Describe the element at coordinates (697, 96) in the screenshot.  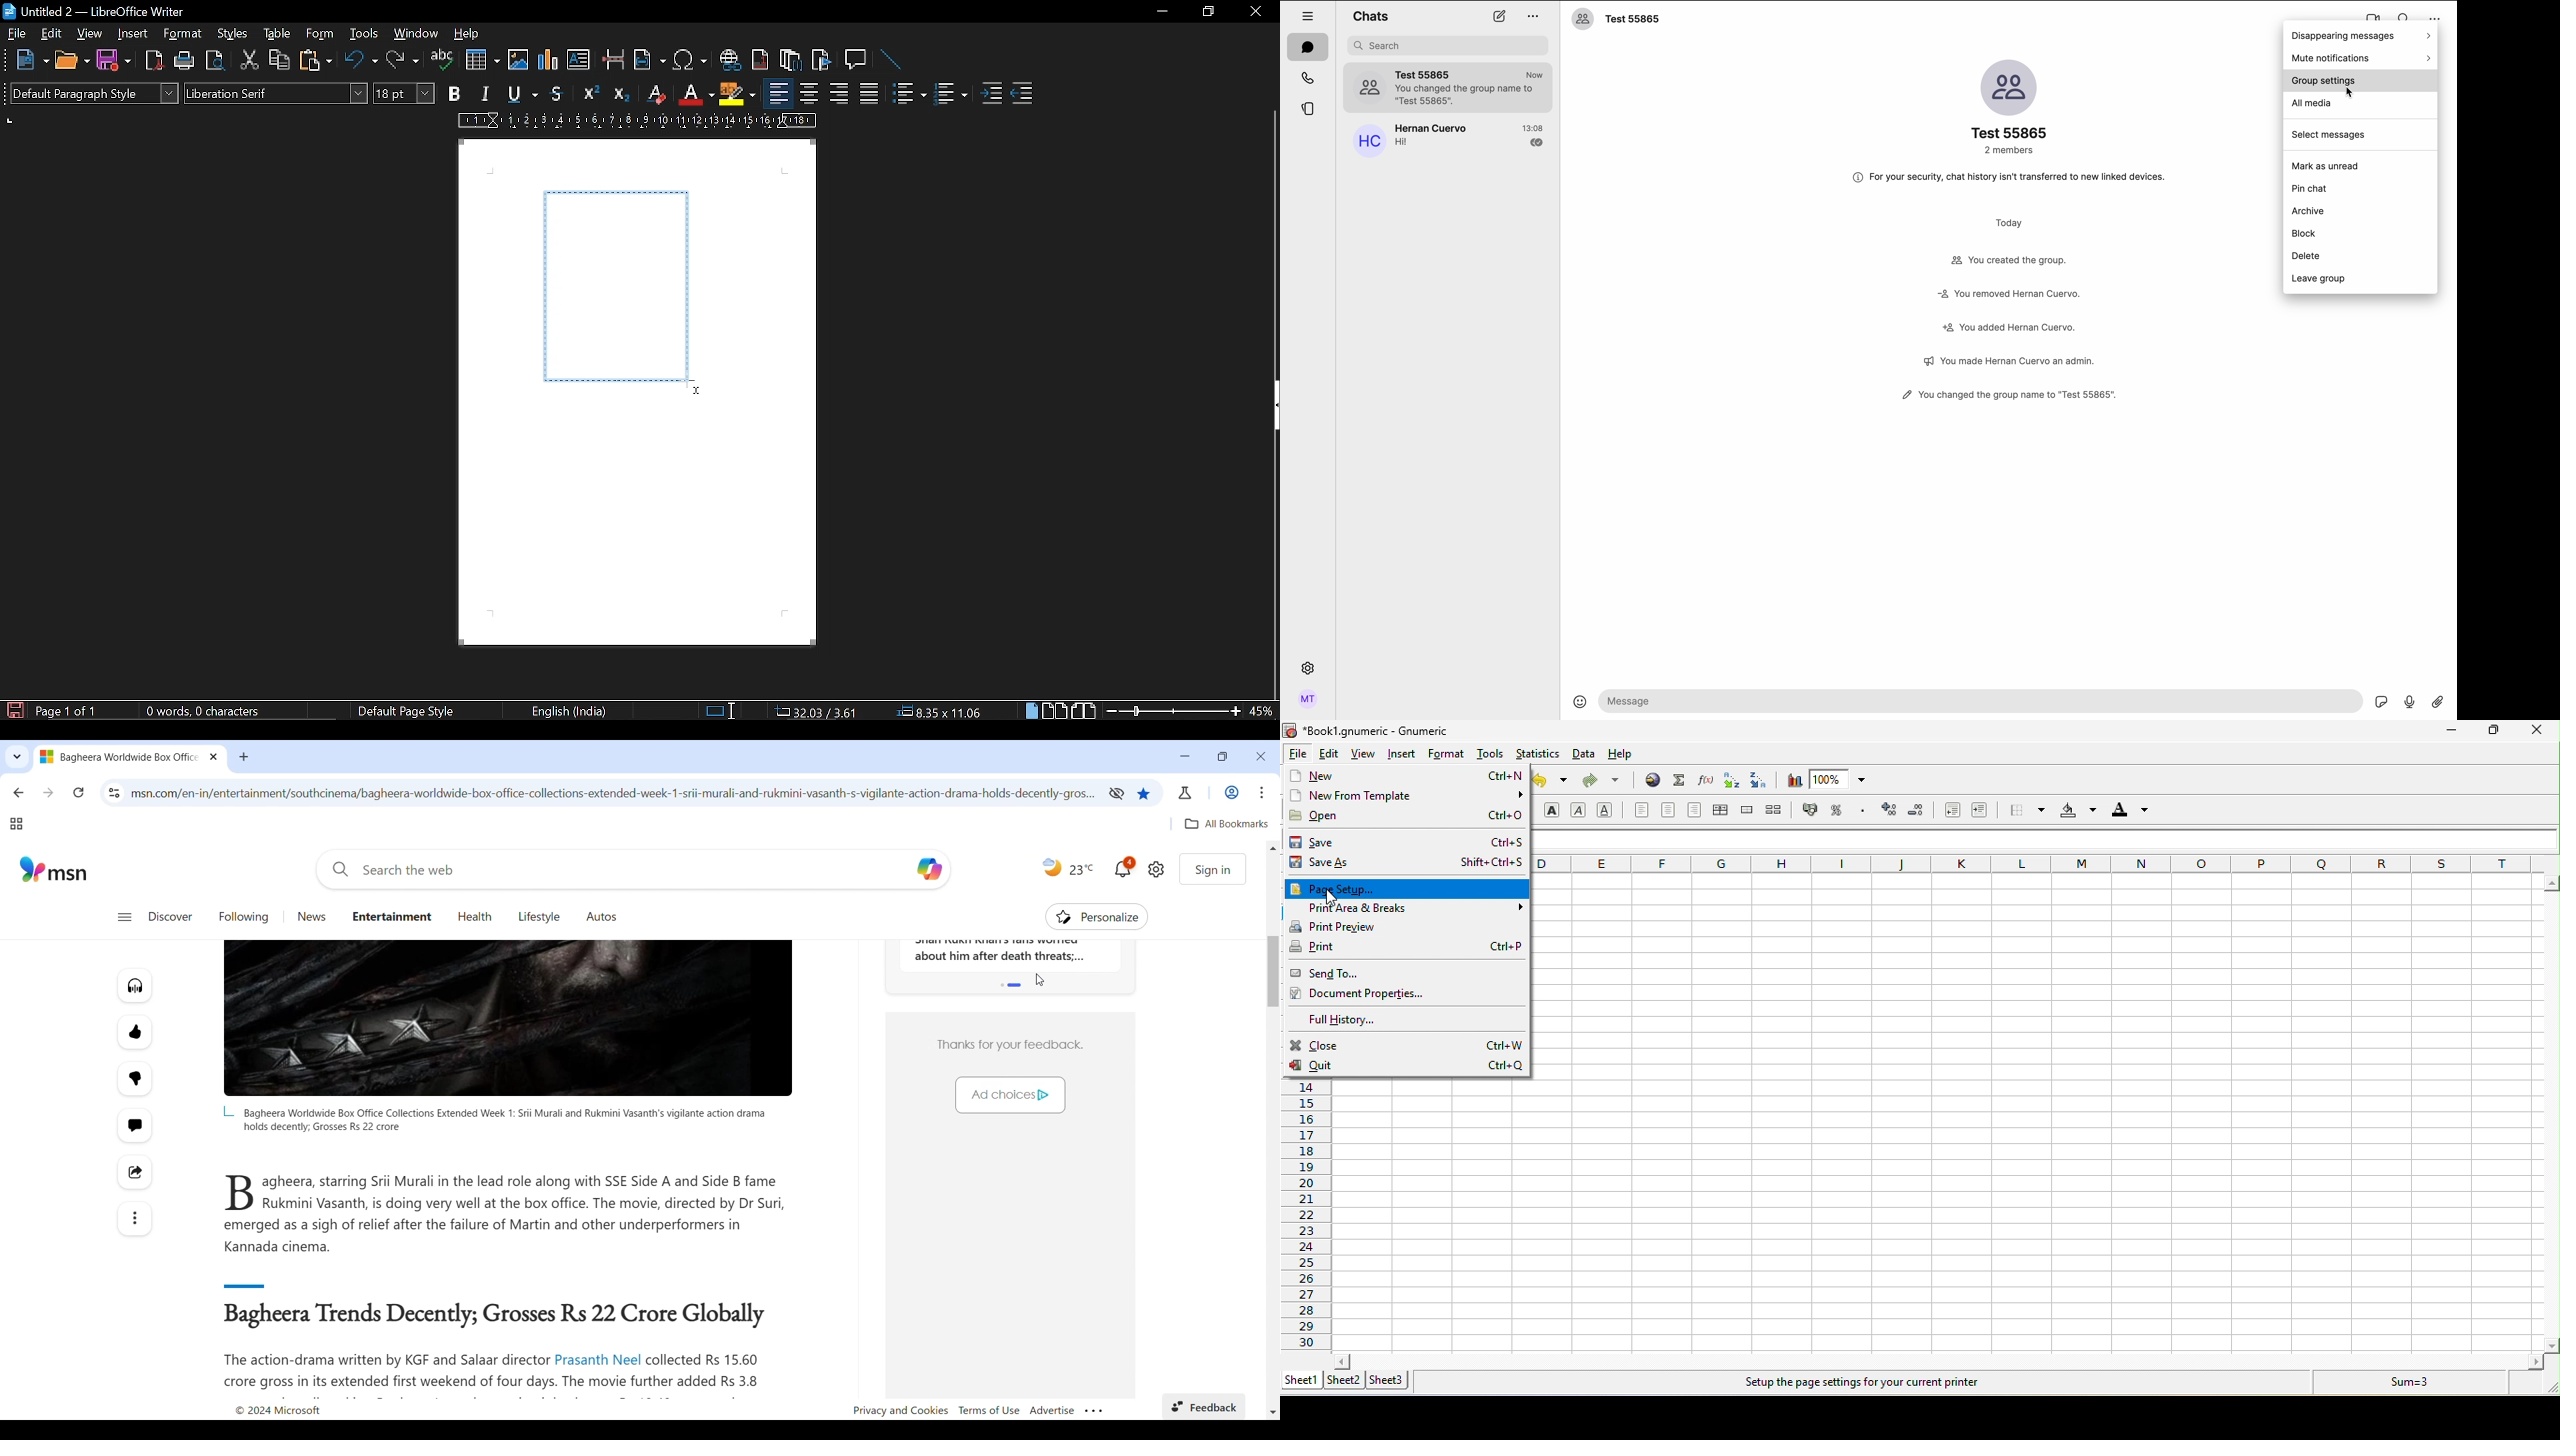
I see `font color` at that location.